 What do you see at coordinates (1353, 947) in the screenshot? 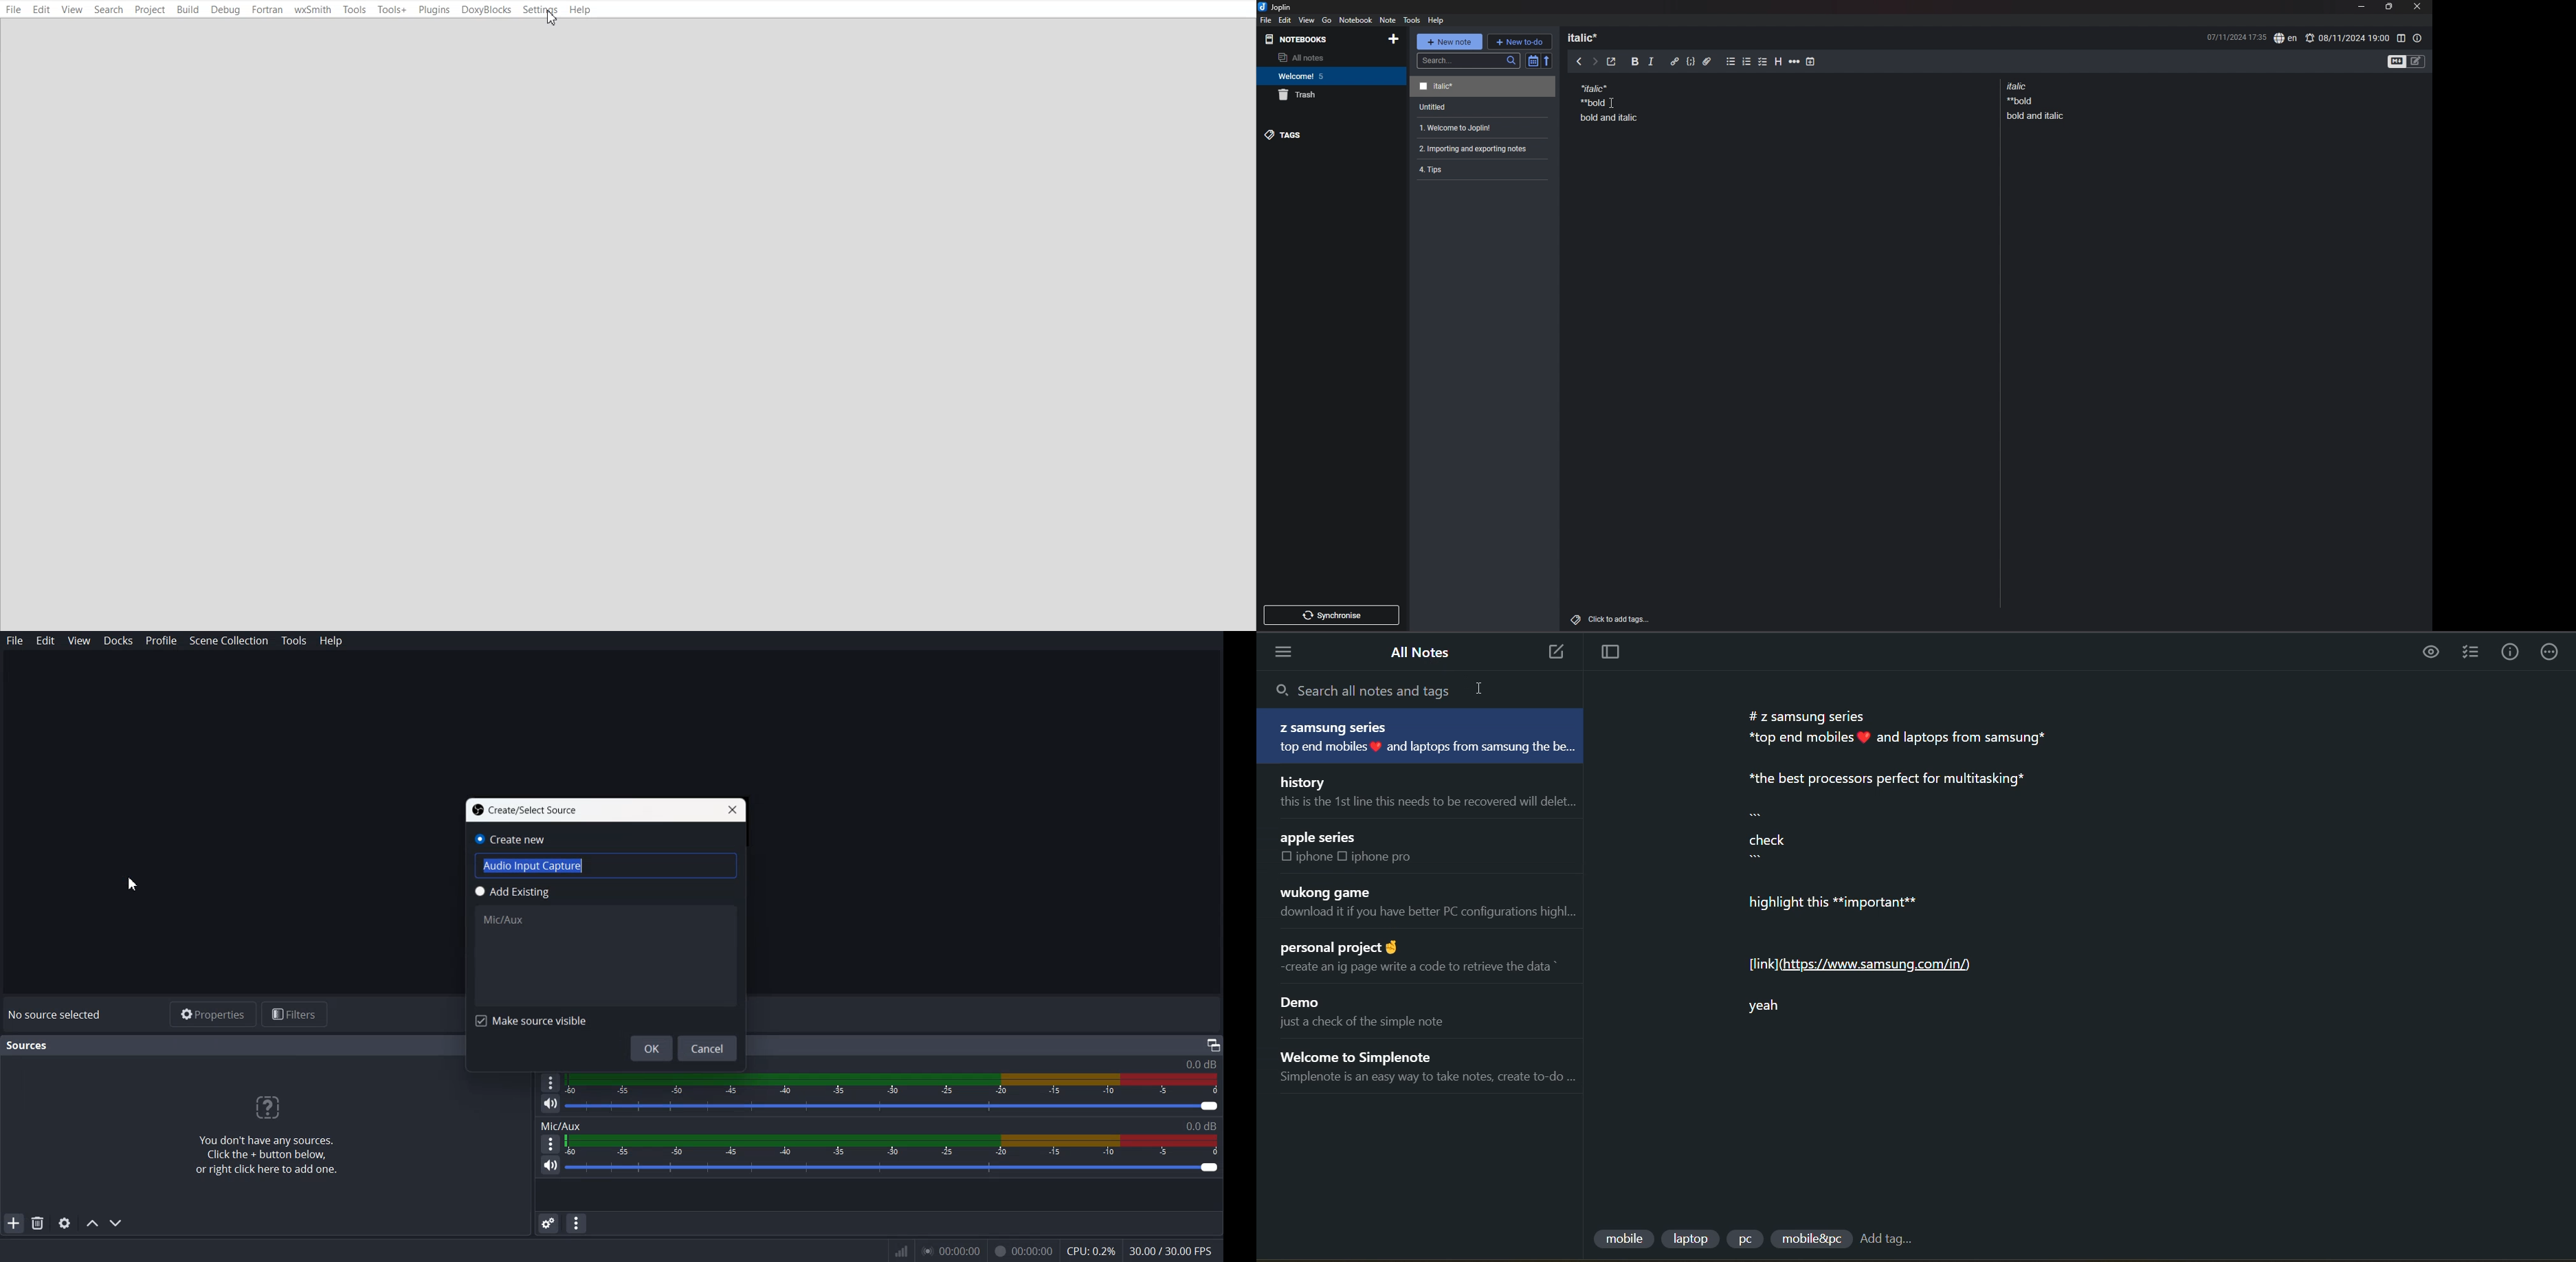
I see `personal project §` at bounding box center [1353, 947].